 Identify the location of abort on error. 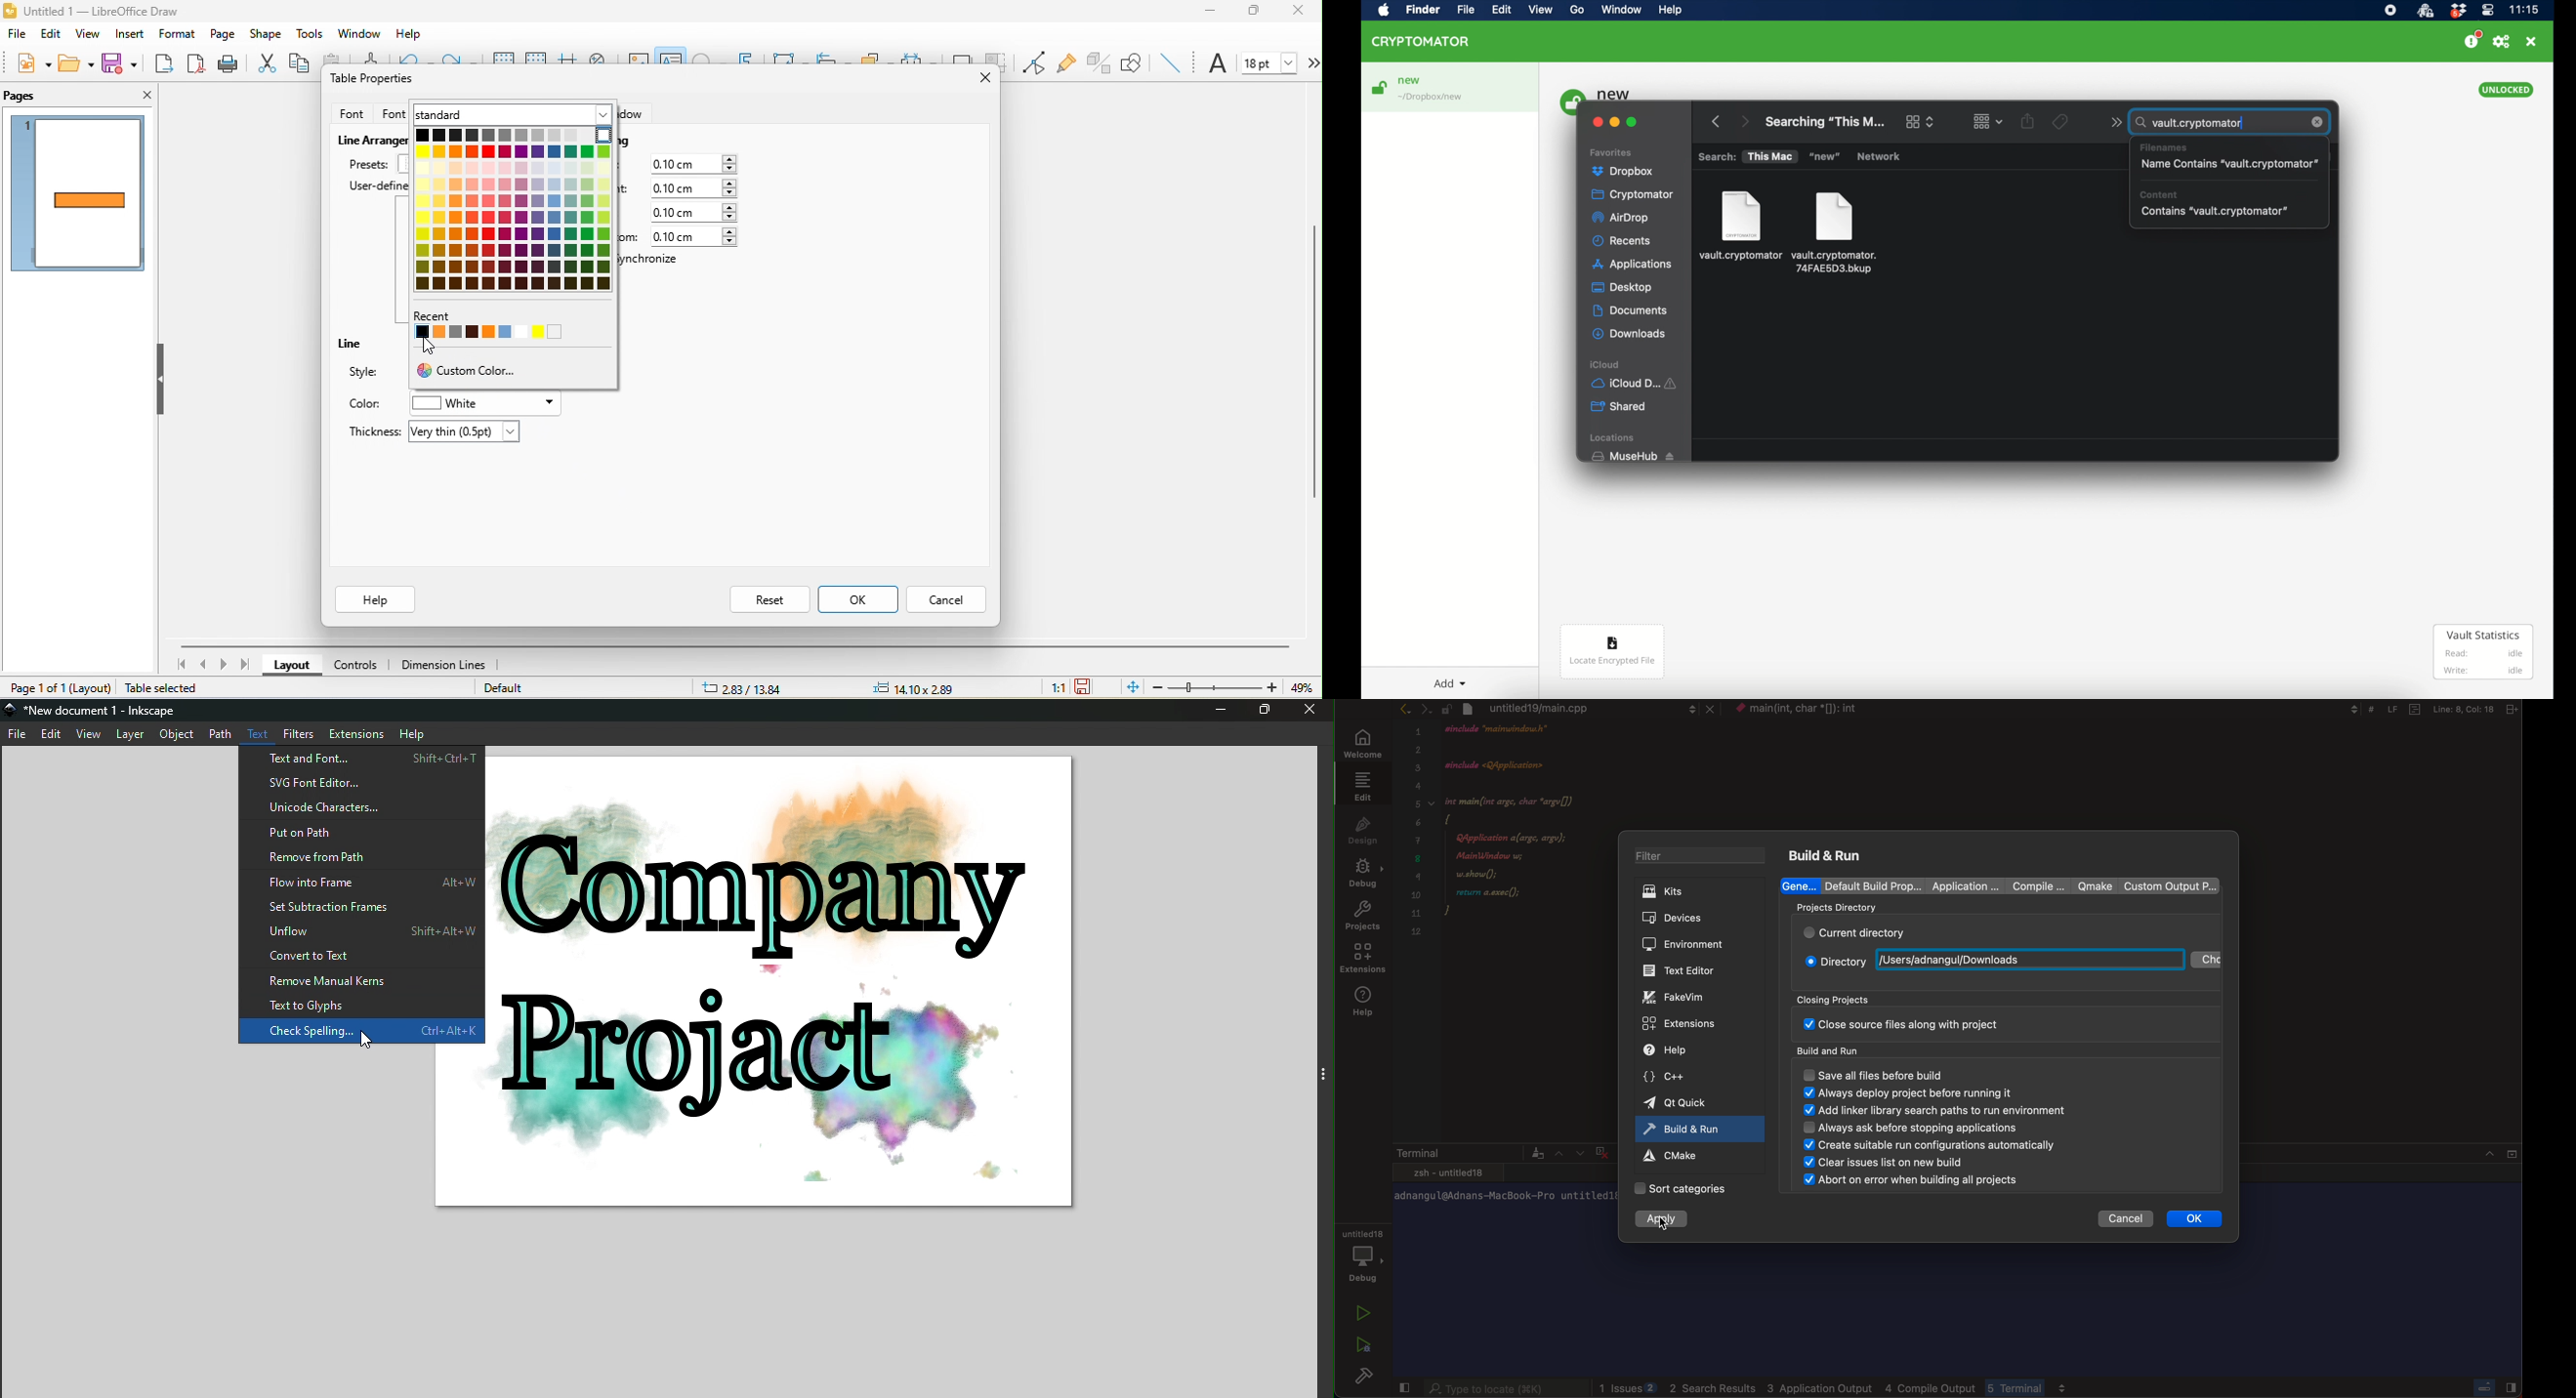
(1906, 1181).